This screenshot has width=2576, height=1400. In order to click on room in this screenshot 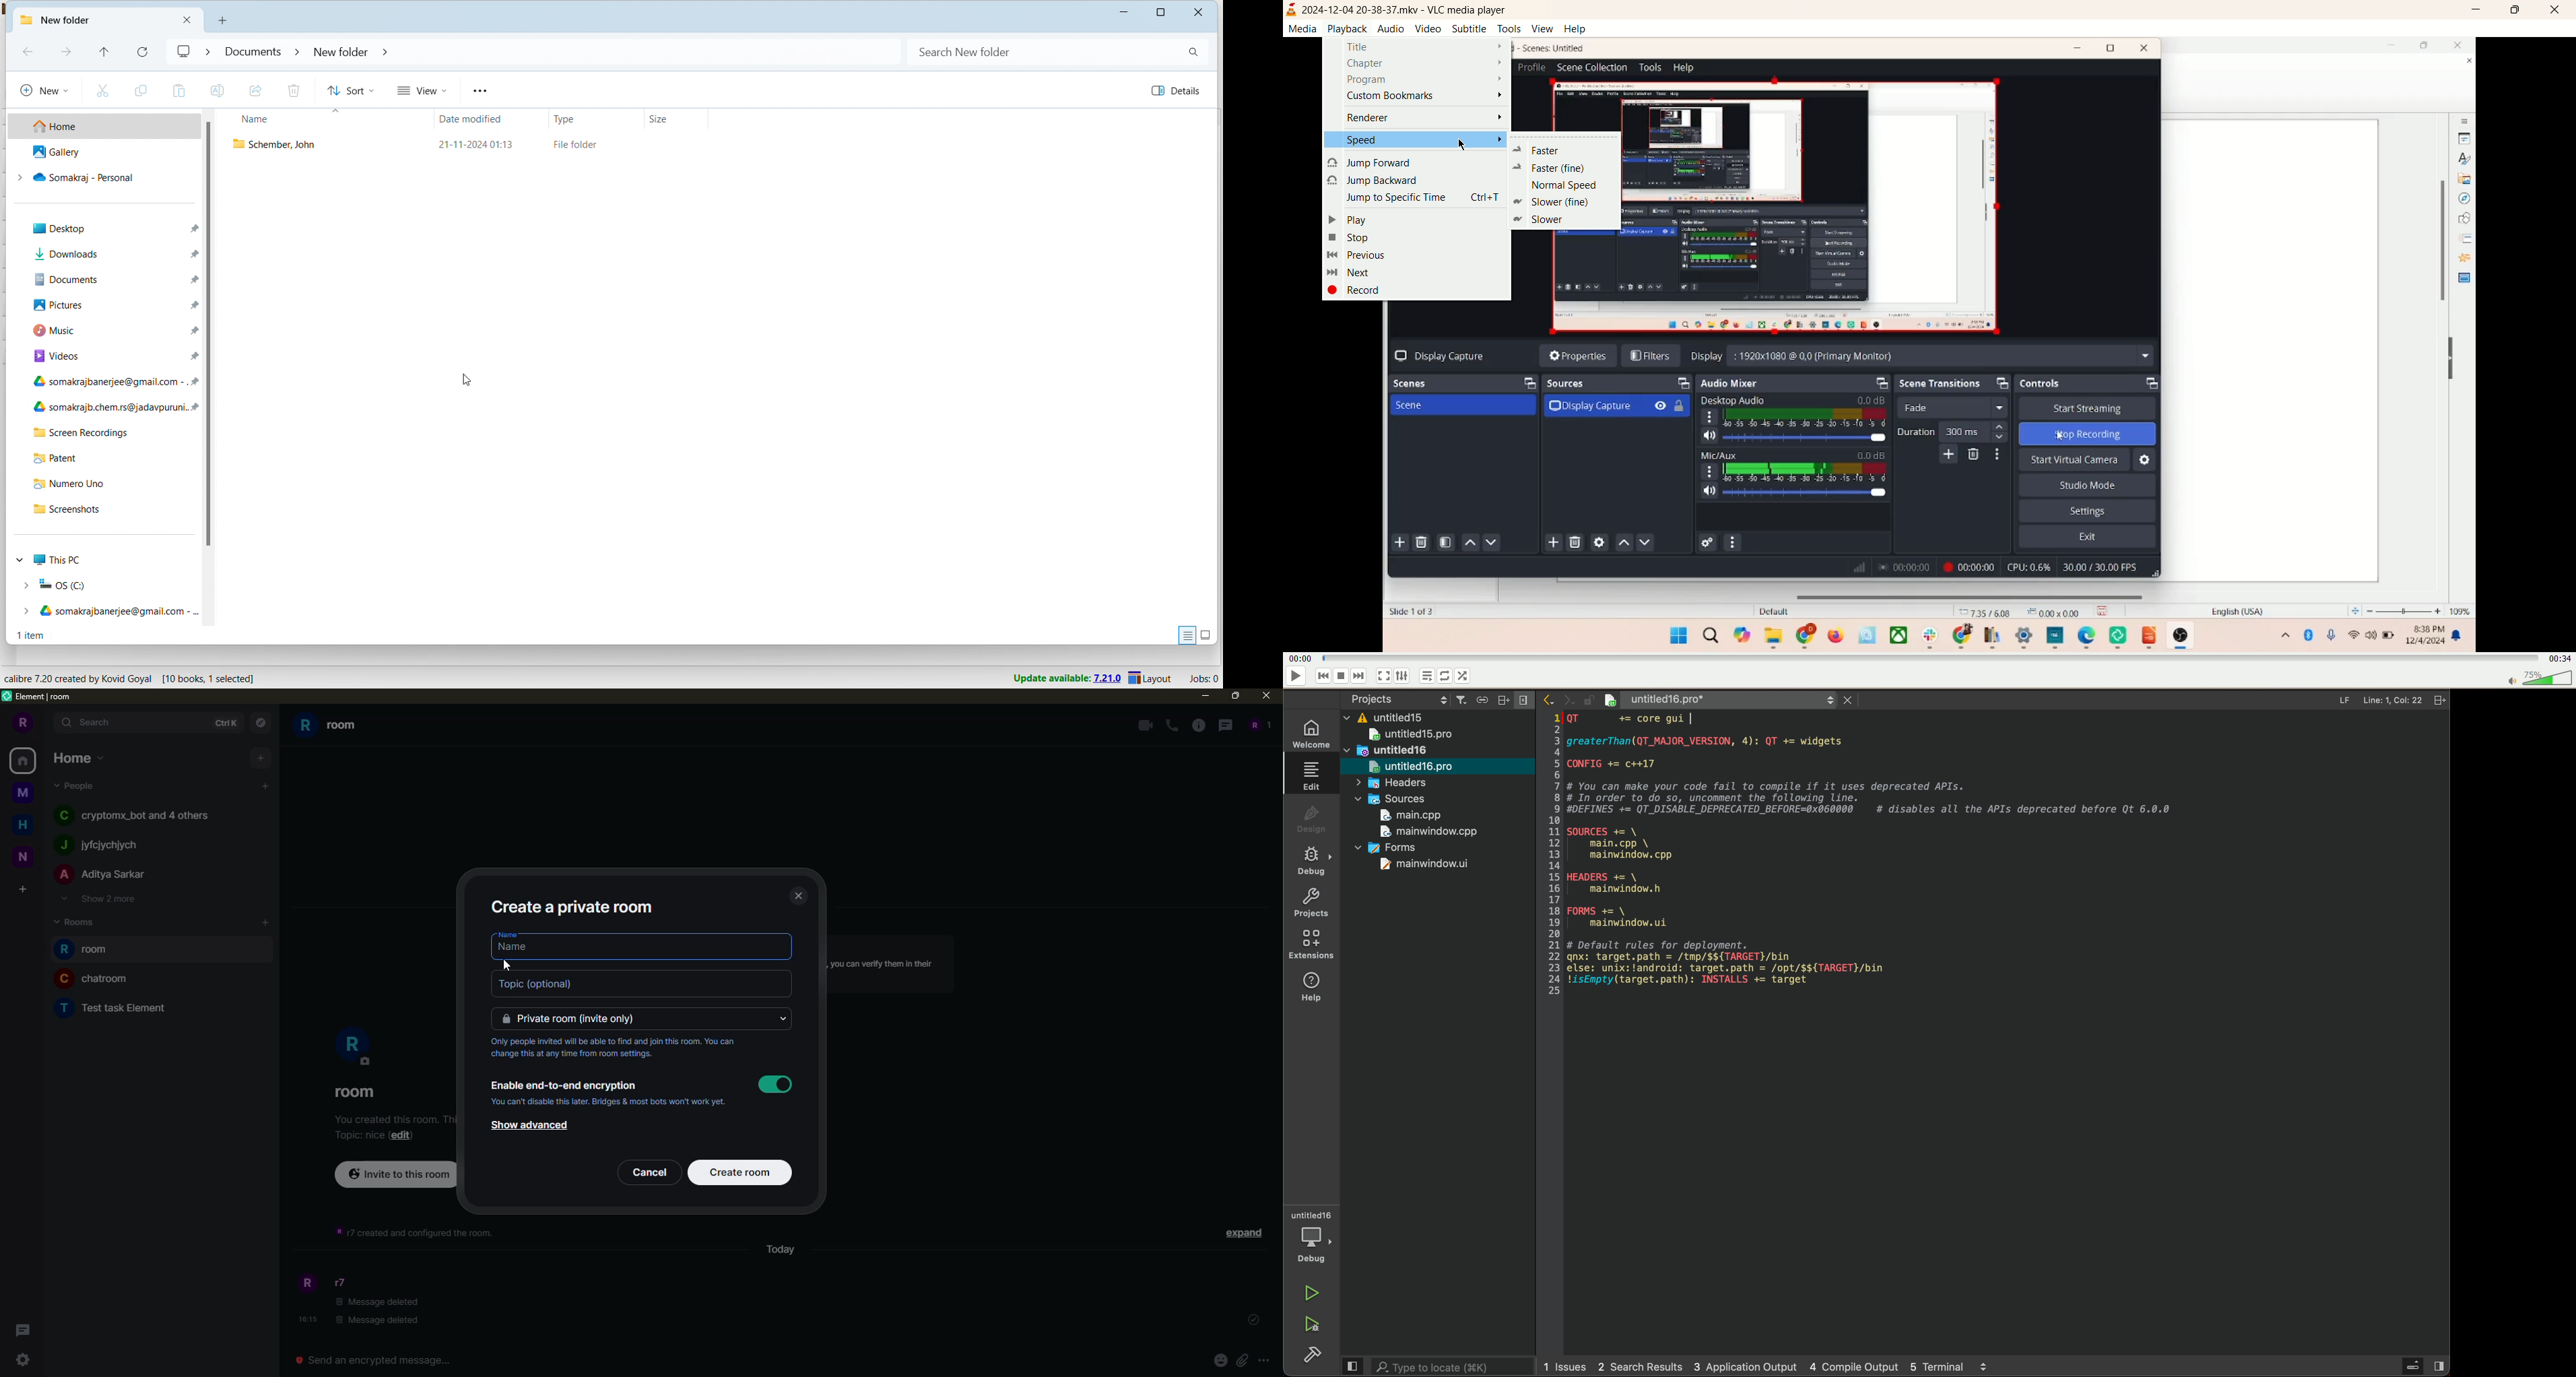, I will do `click(356, 1092)`.